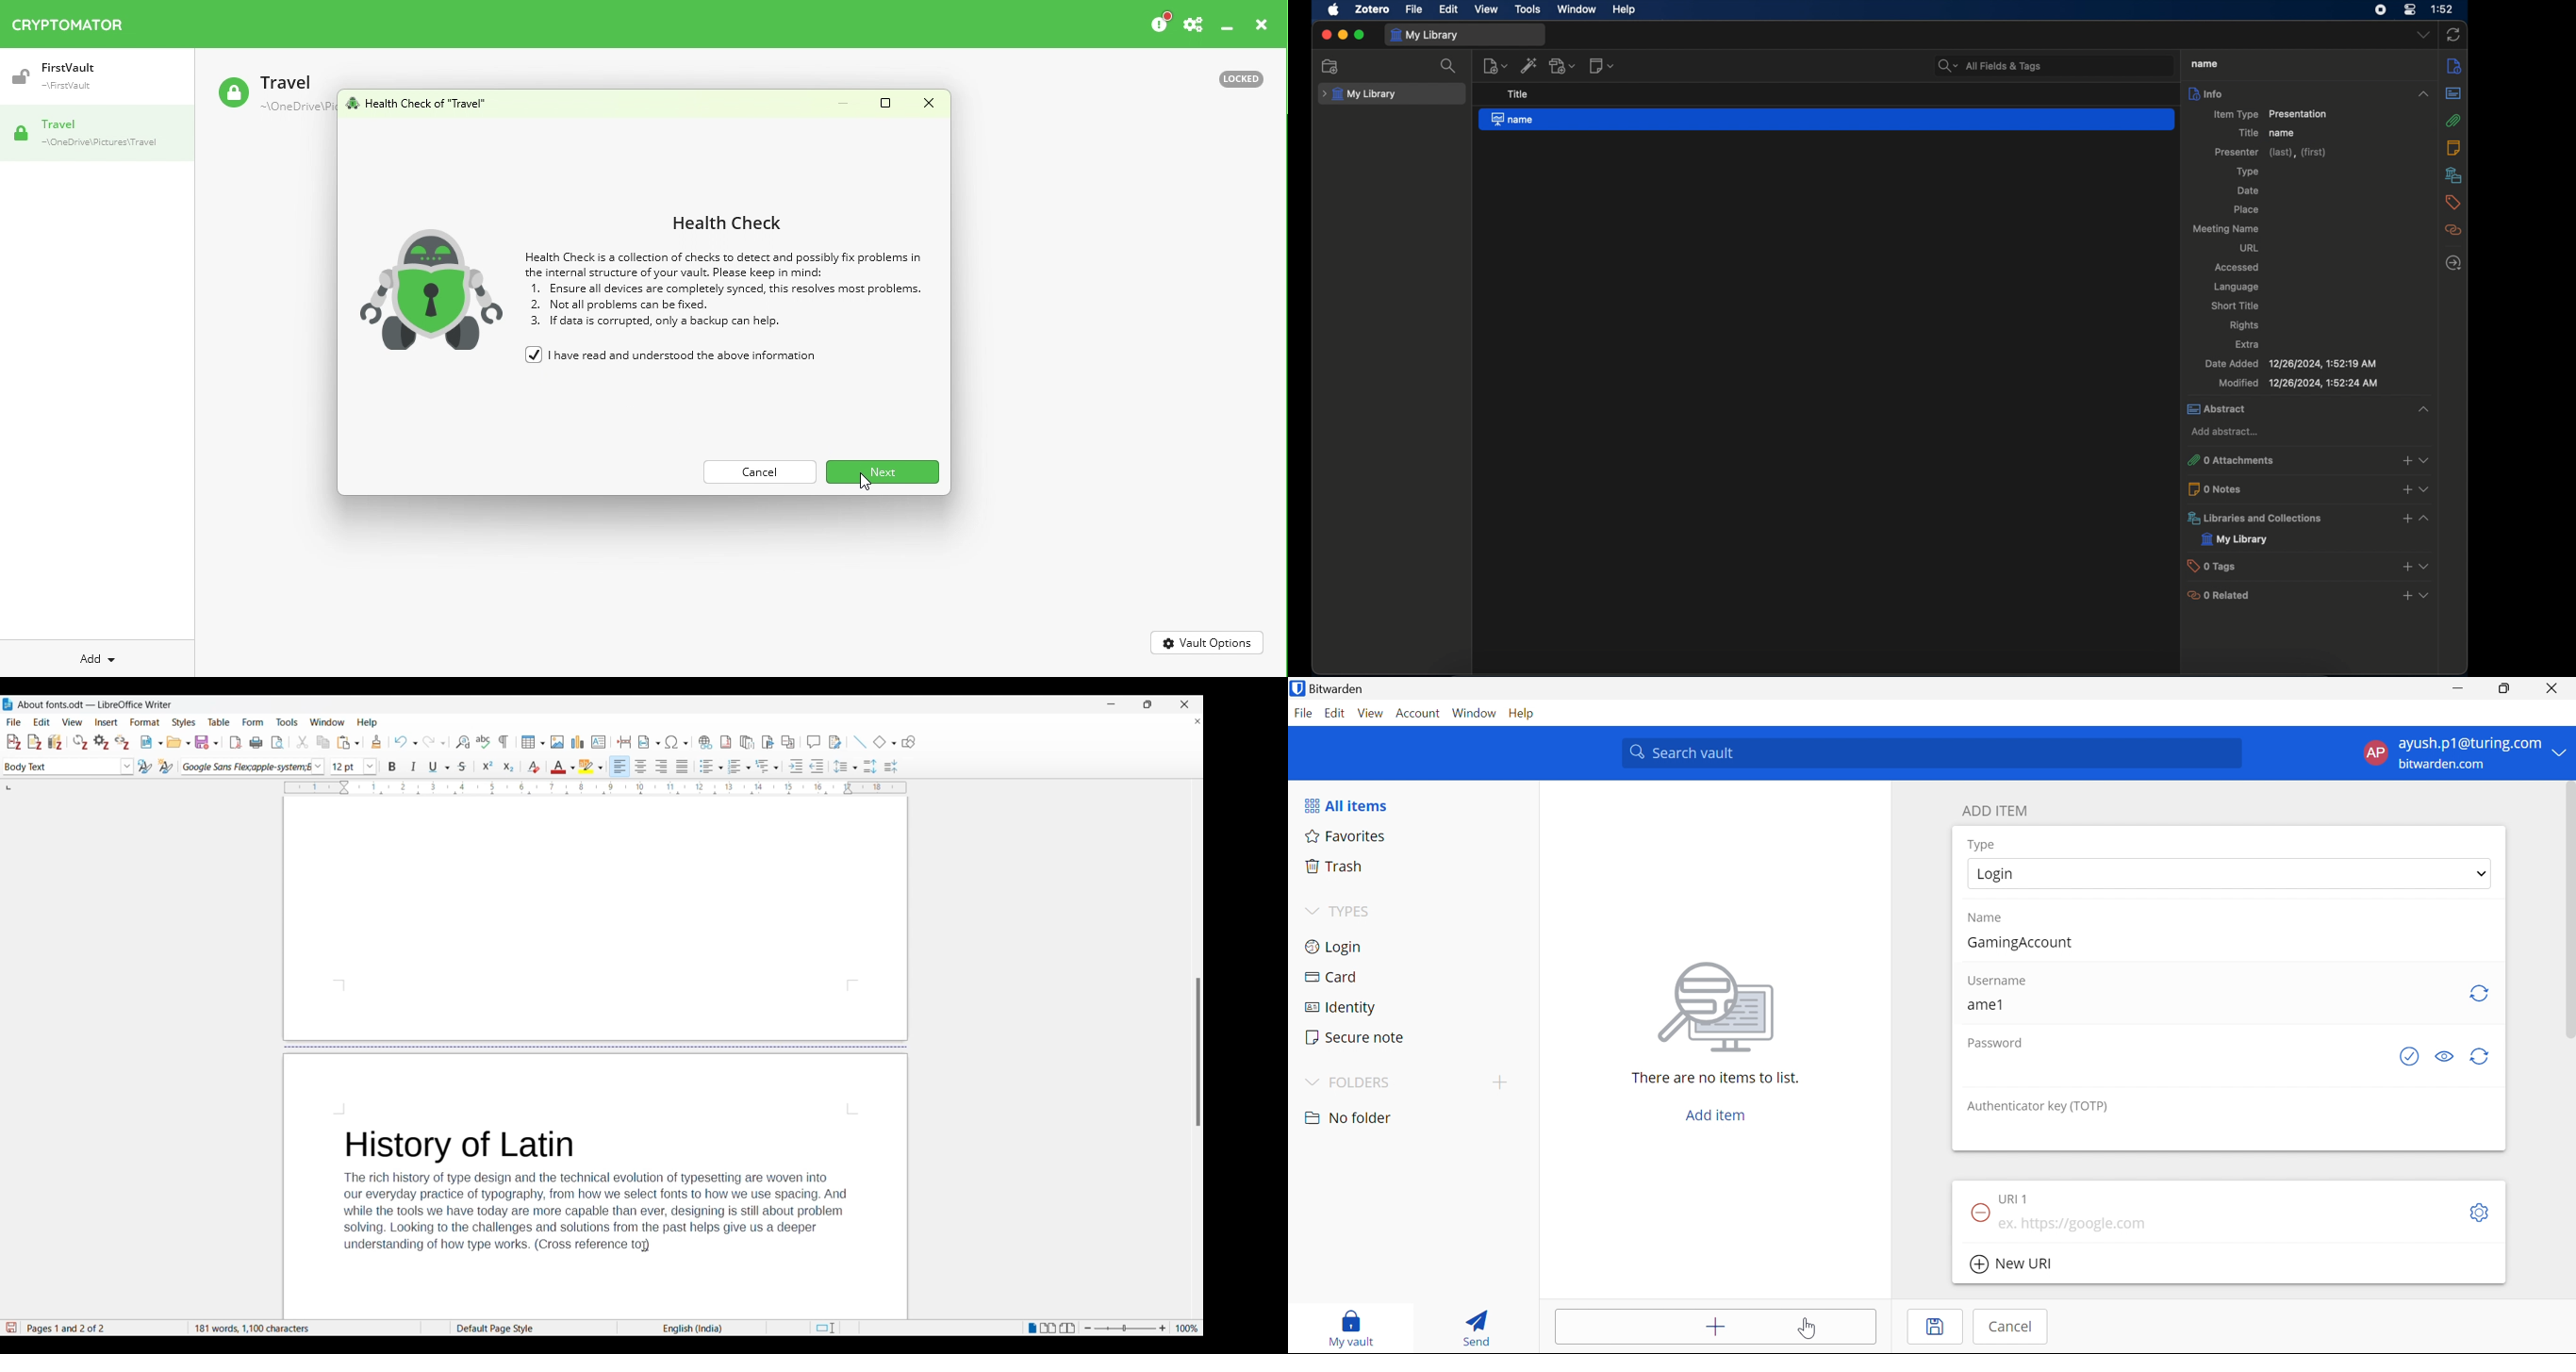 Image resolution: width=2576 pixels, height=1372 pixels. I want to click on Table menu, so click(219, 722).